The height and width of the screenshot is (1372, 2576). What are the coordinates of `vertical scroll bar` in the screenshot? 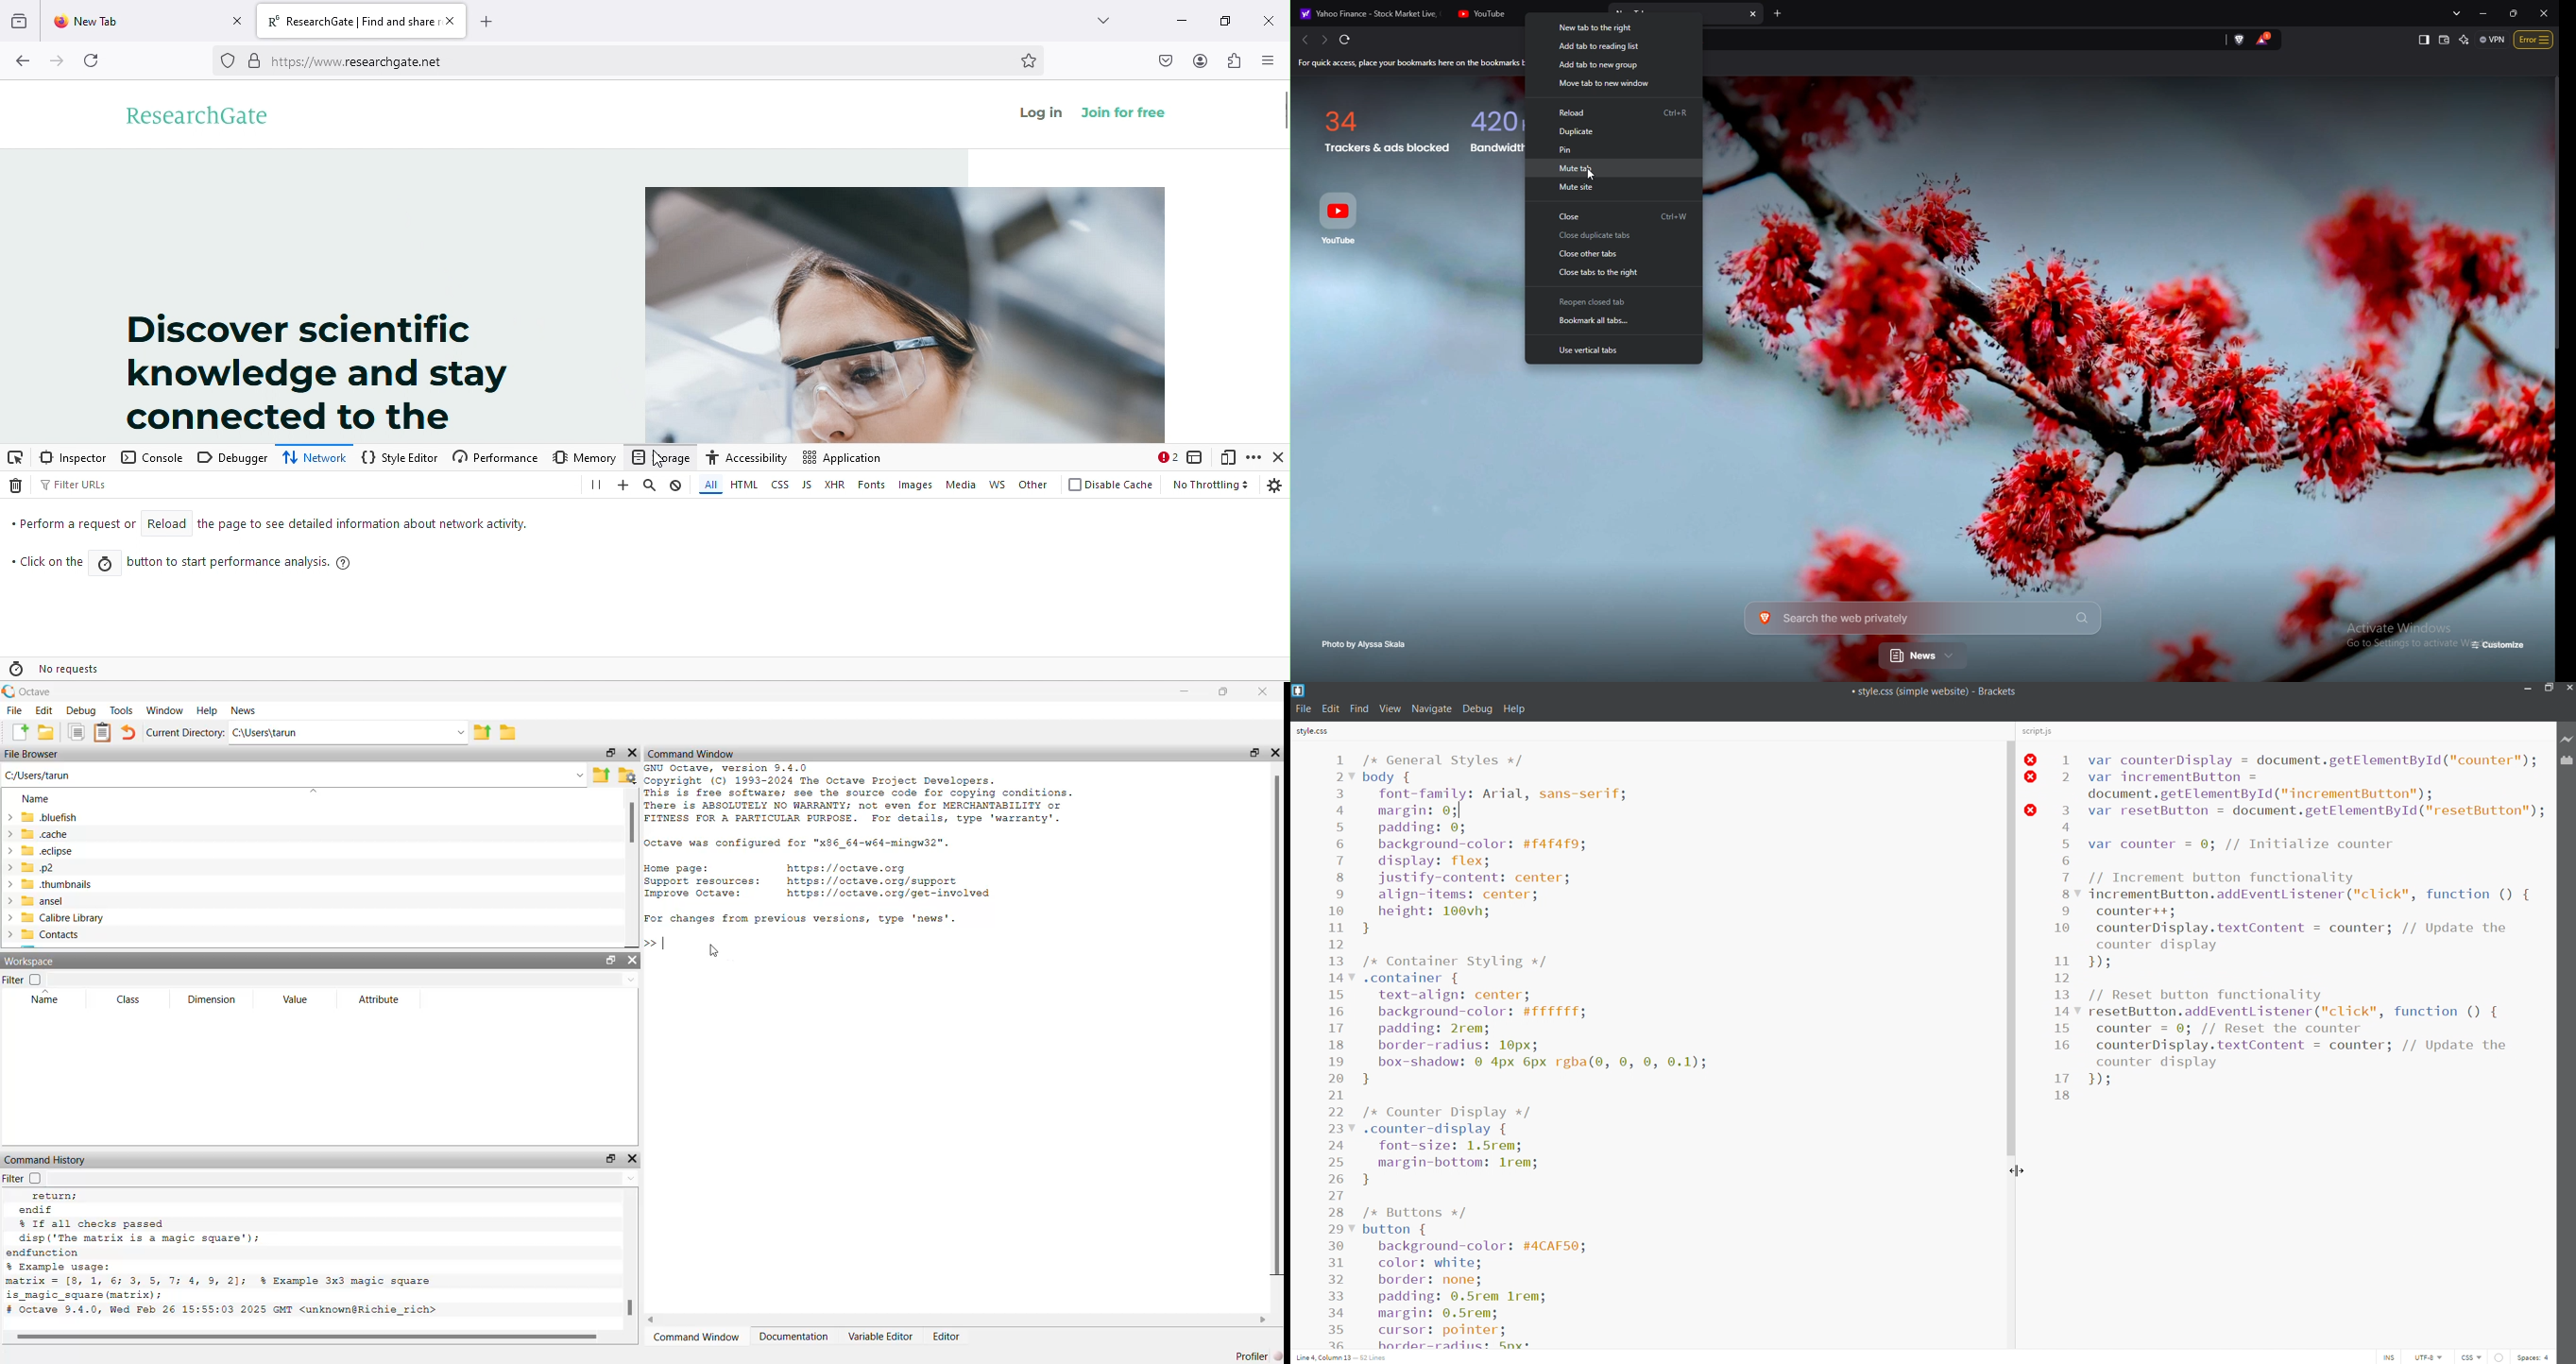 It's located at (1282, 107).